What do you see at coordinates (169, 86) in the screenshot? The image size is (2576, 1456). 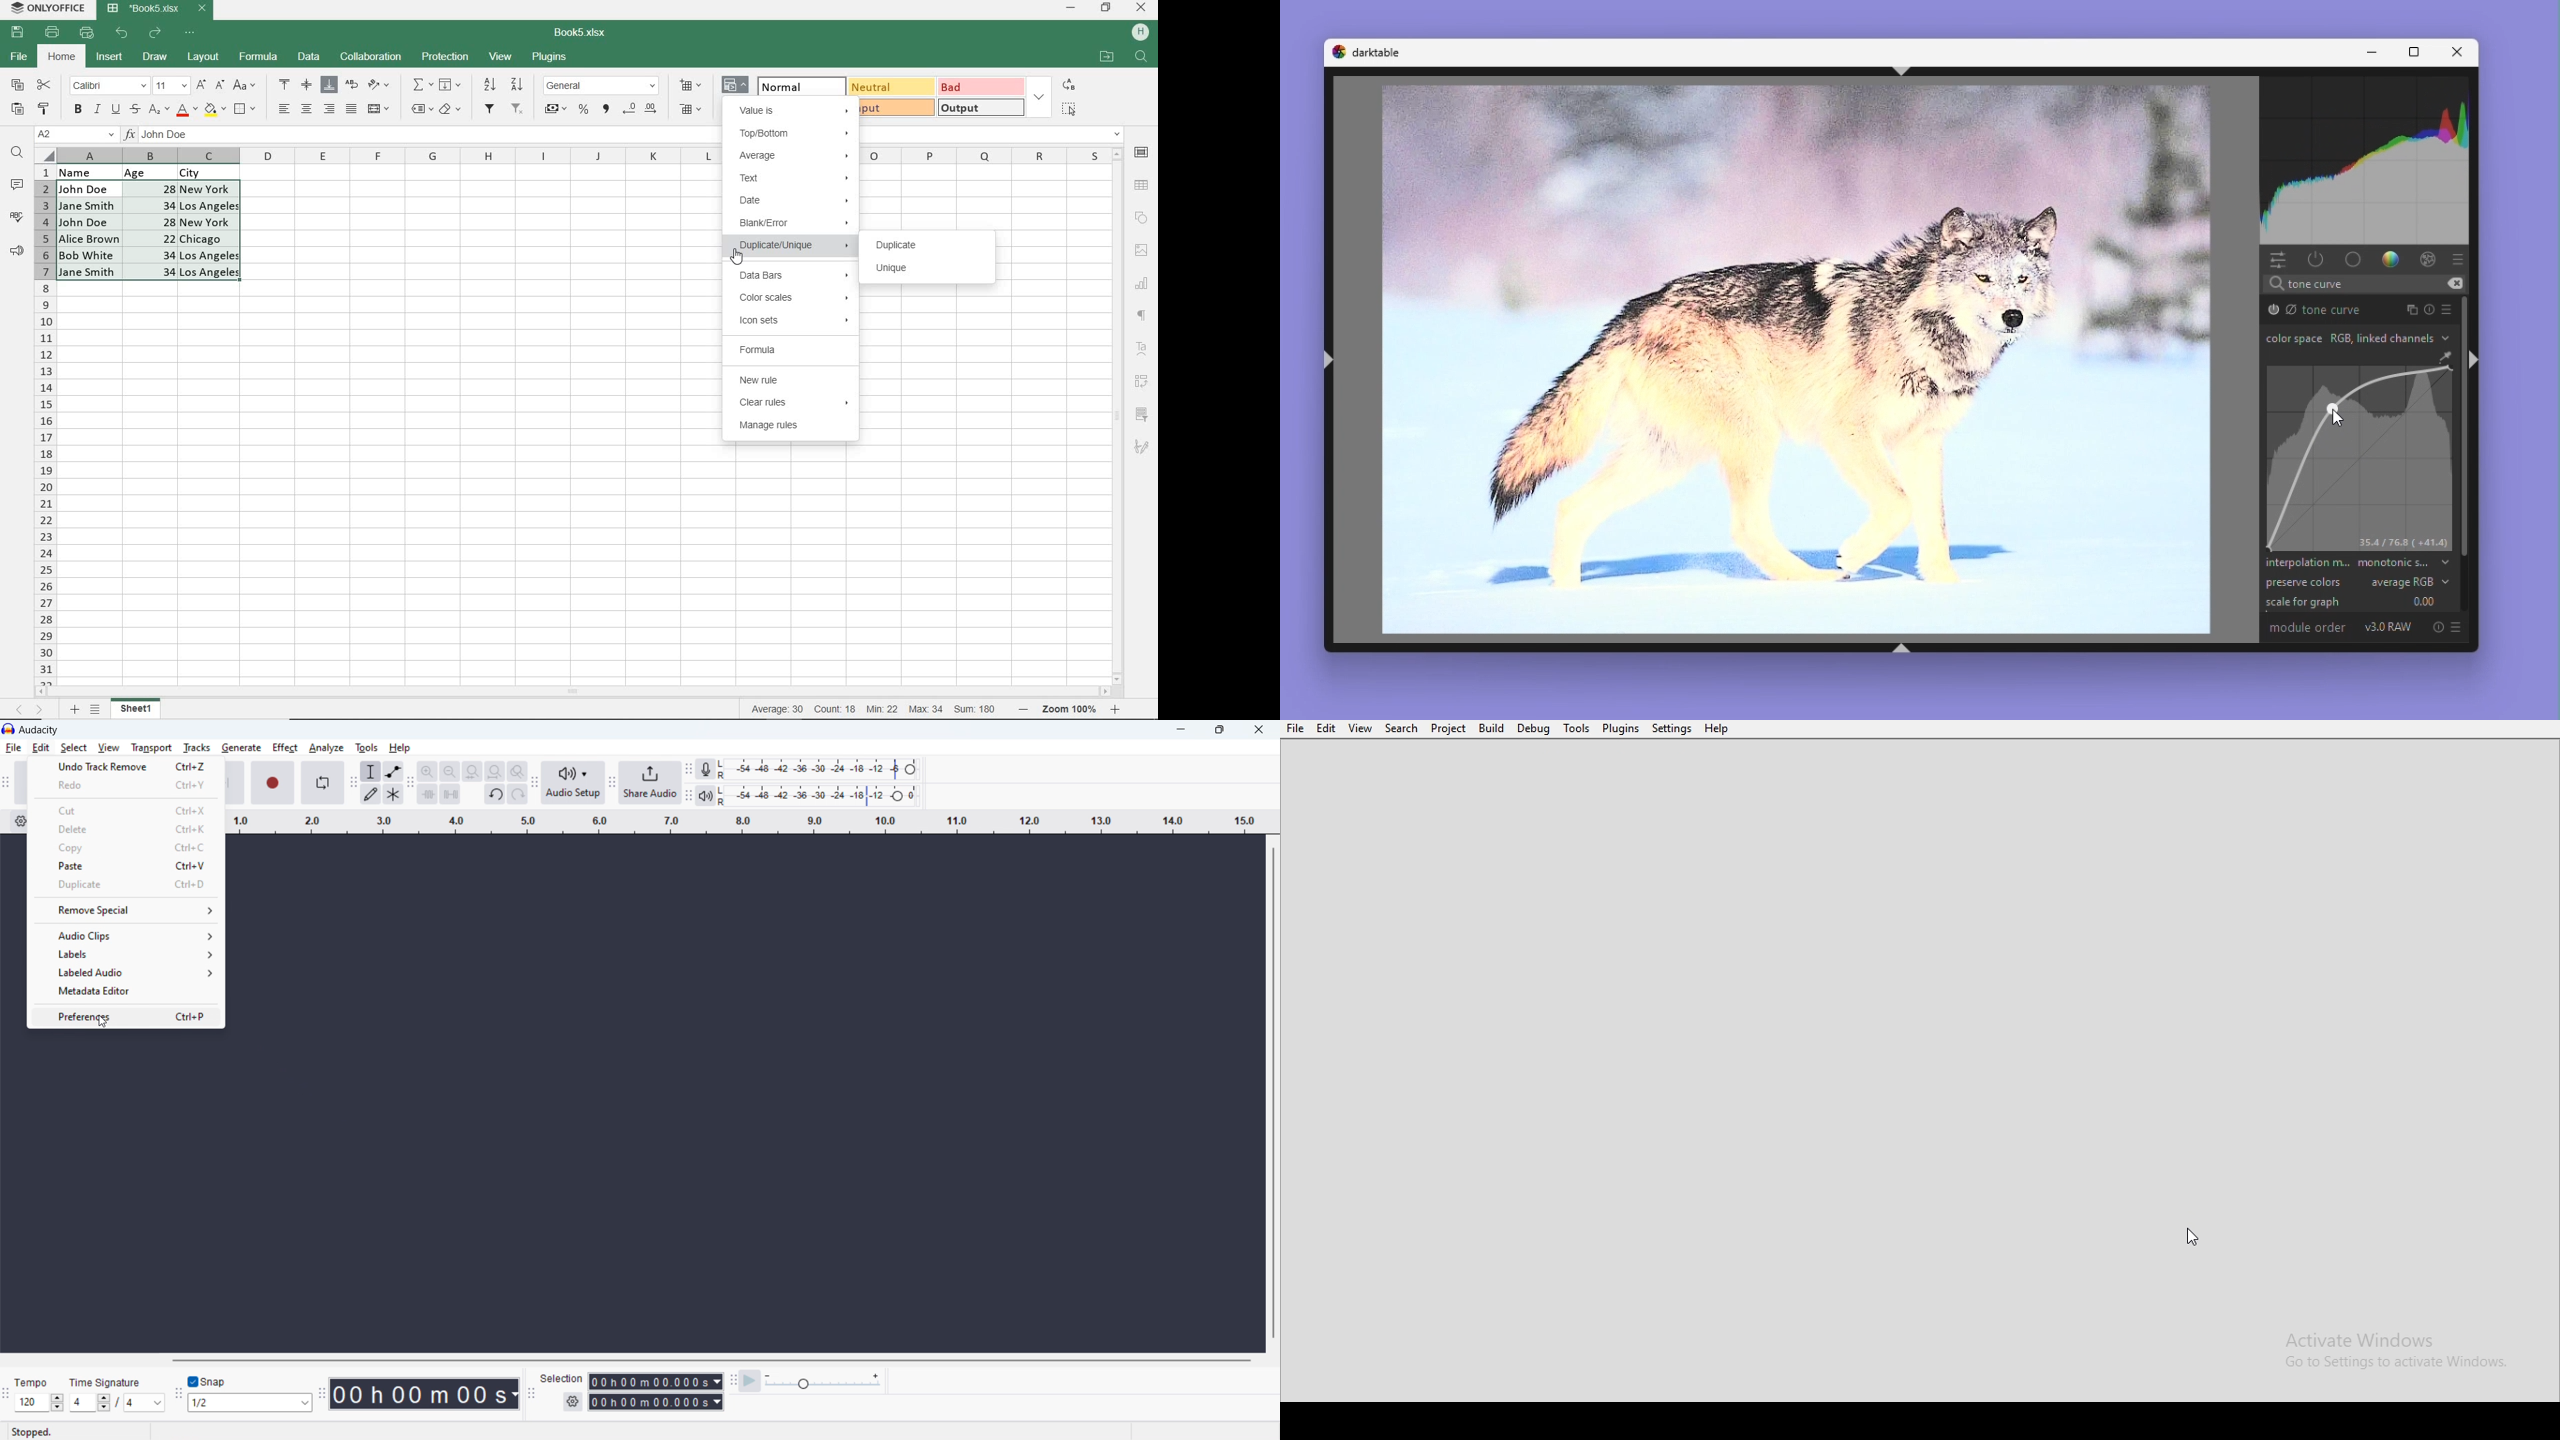 I see `FONT SIZE` at bounding box center [169, 86].